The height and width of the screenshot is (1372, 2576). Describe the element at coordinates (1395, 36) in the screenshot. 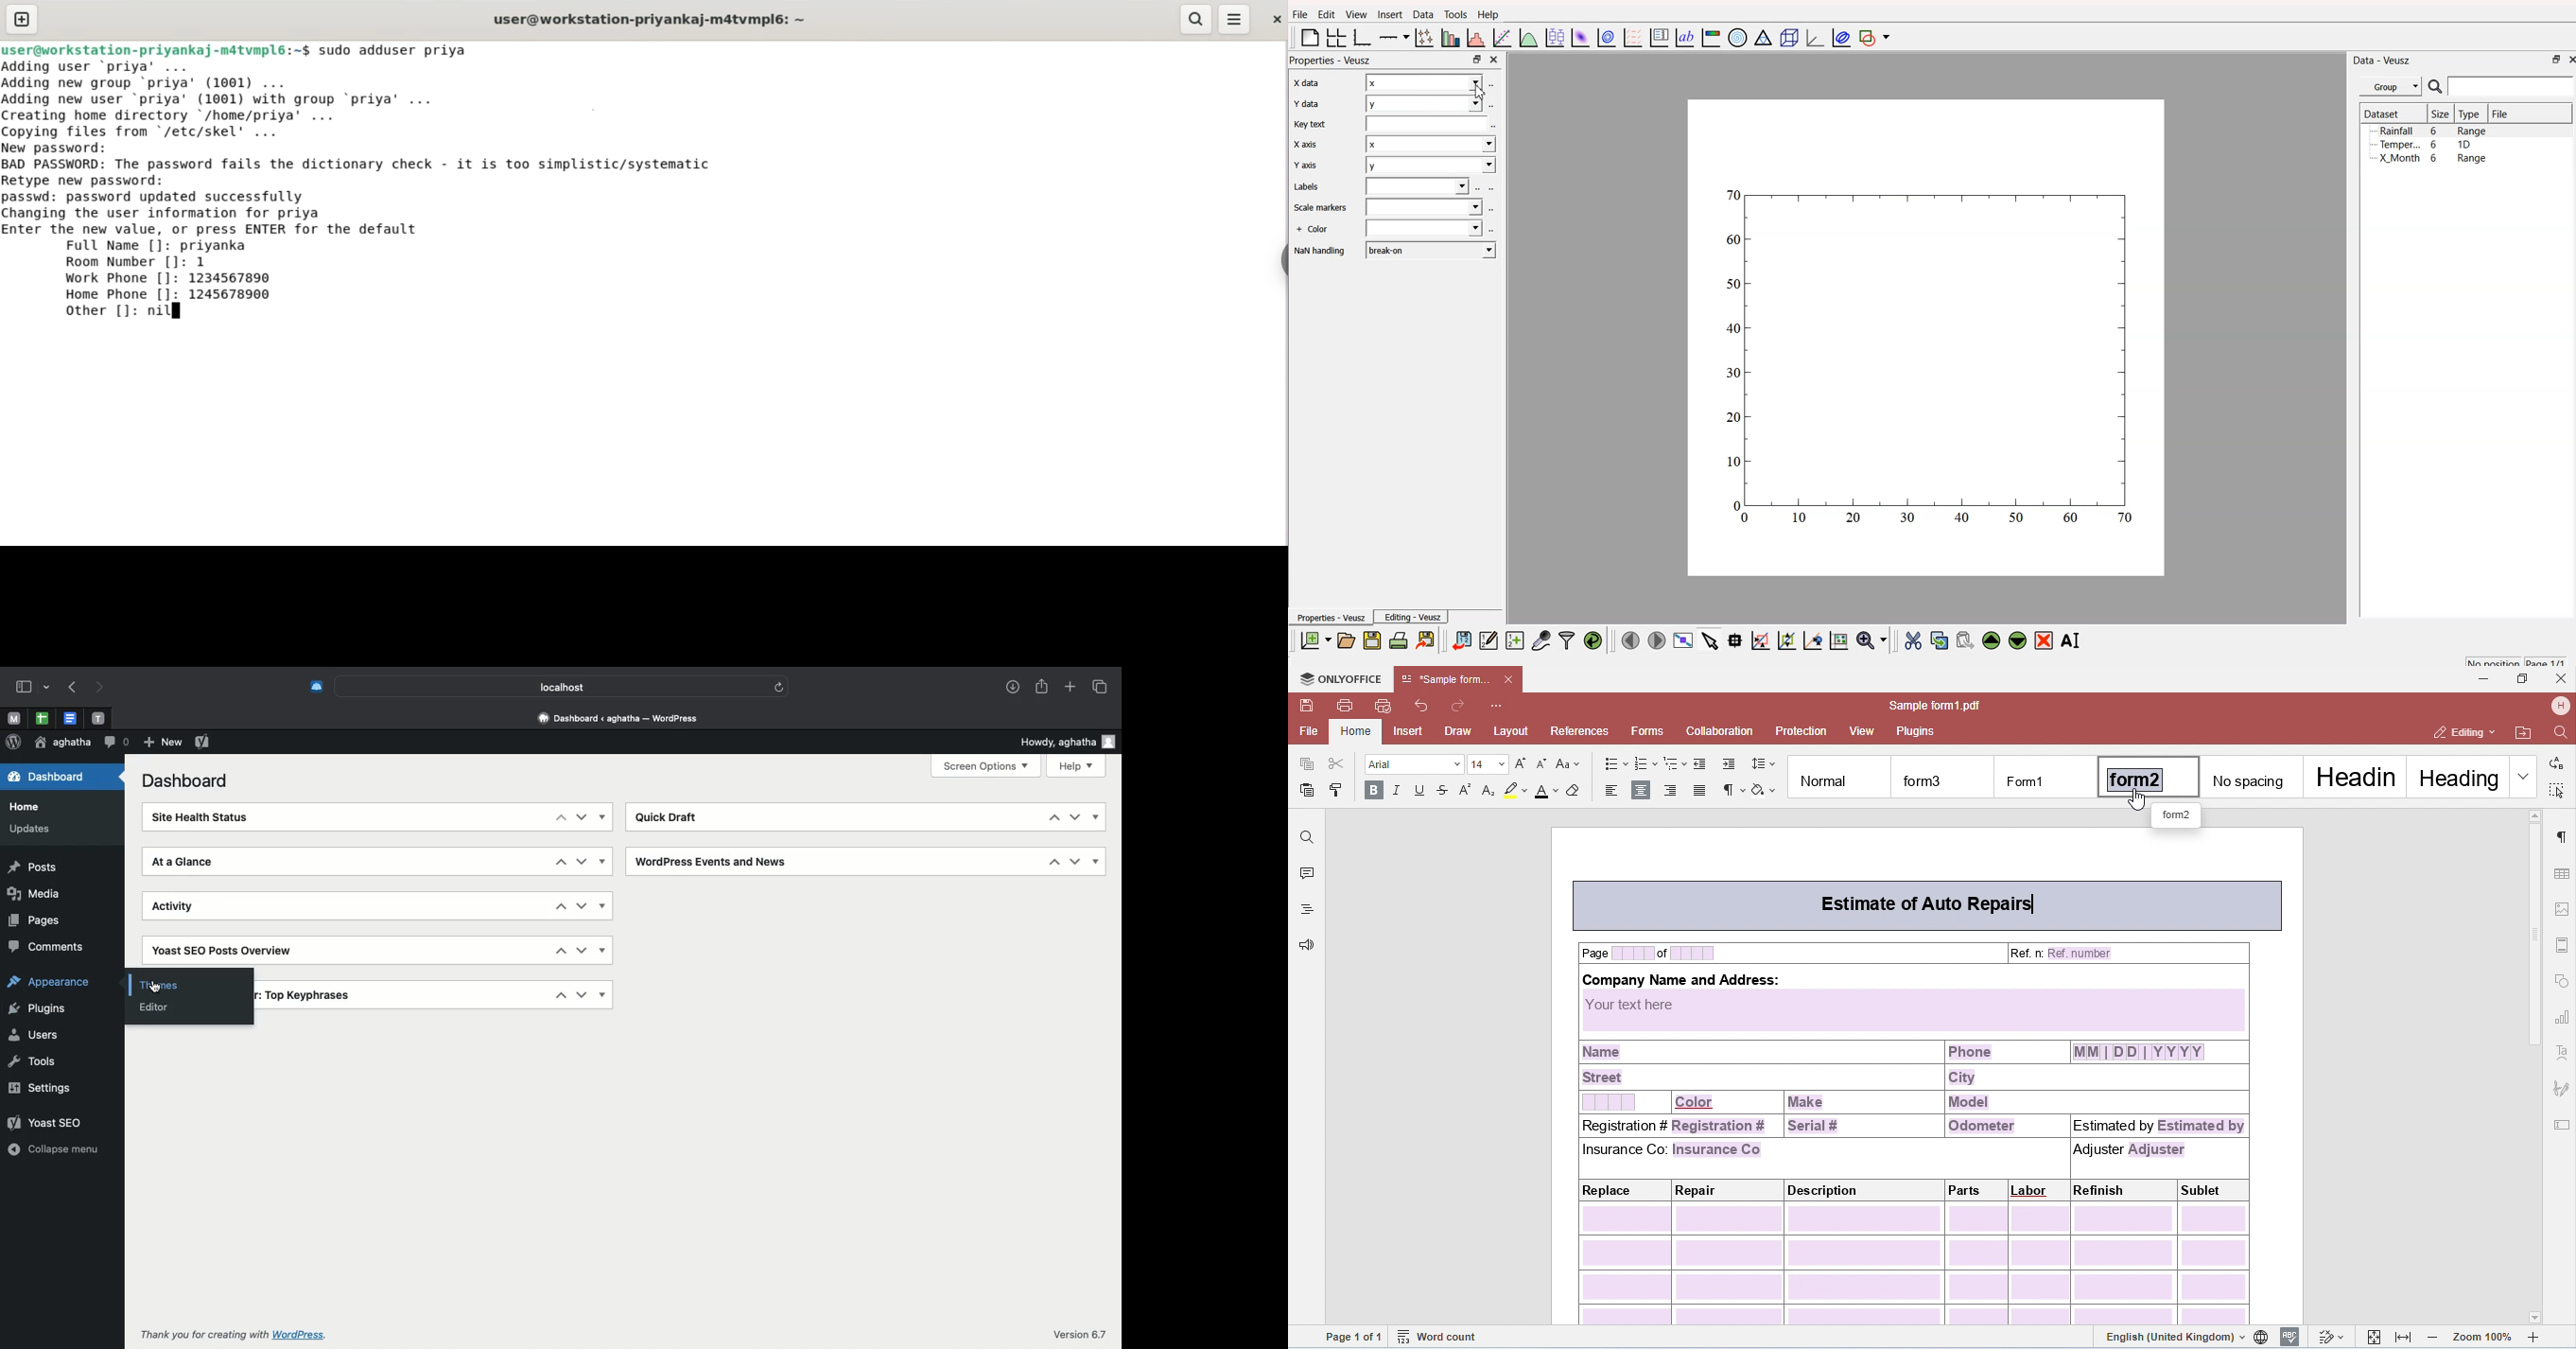

I see `plot on axis` at that location.